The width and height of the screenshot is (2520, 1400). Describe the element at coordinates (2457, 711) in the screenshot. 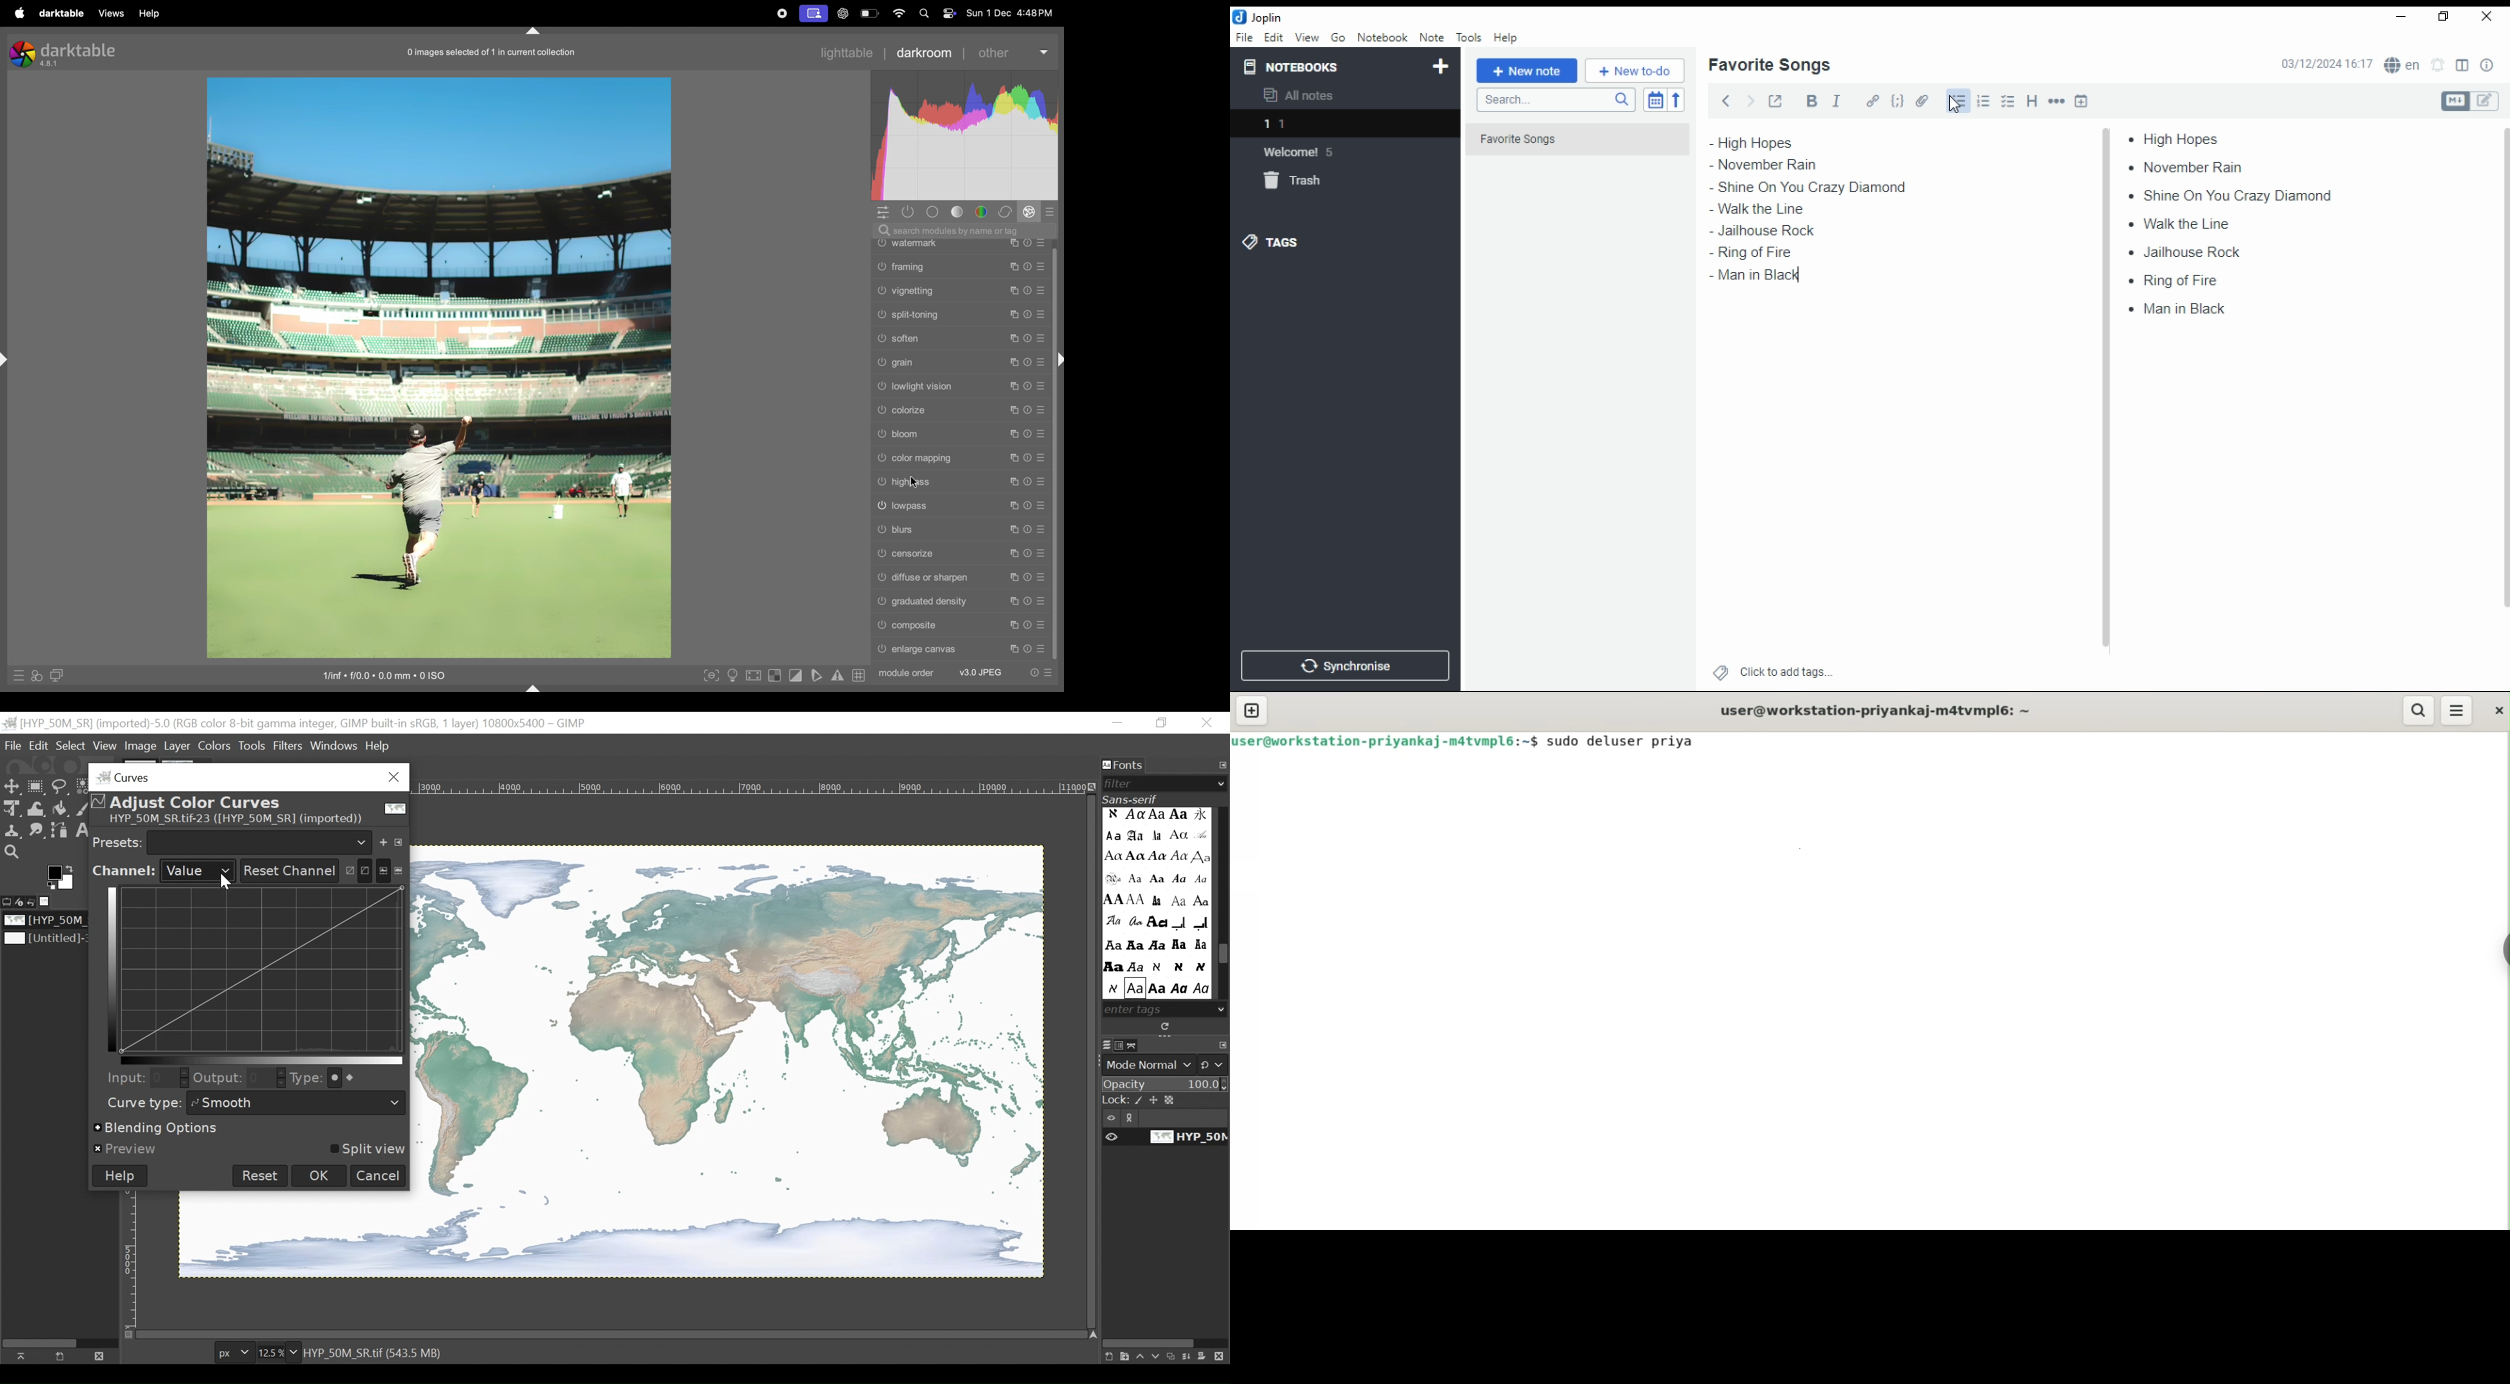

I see `menu` at that location.